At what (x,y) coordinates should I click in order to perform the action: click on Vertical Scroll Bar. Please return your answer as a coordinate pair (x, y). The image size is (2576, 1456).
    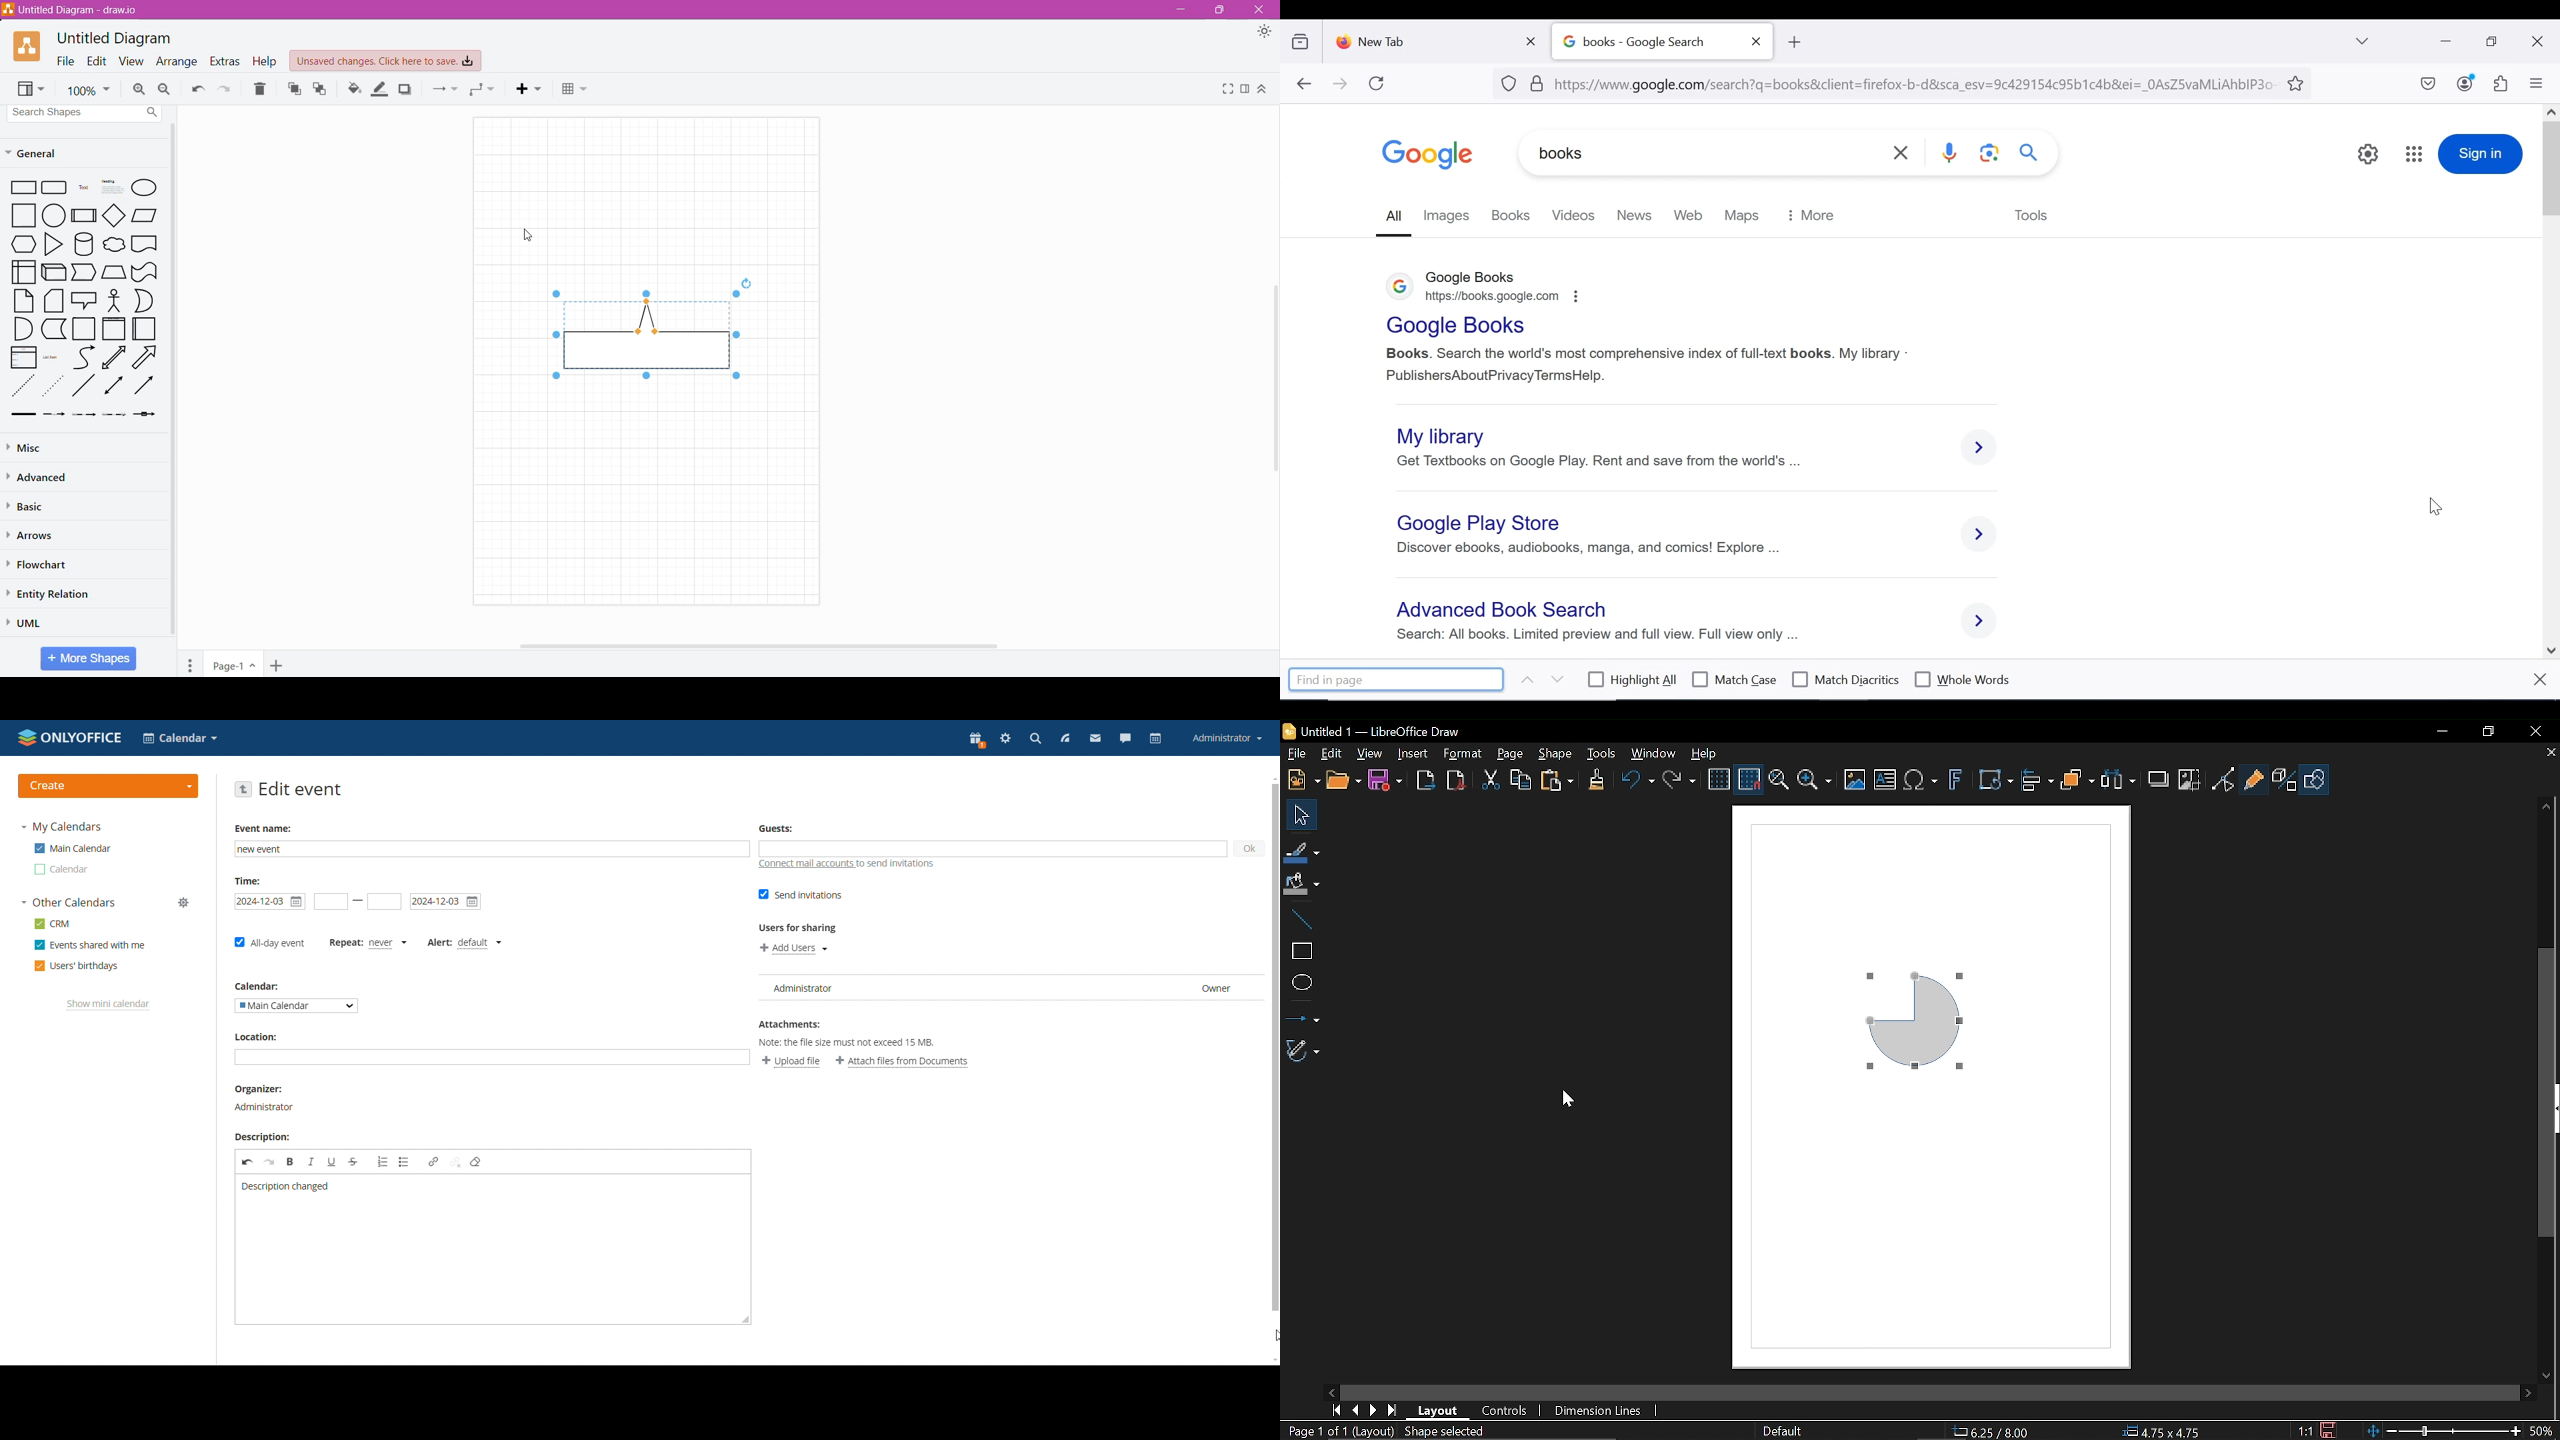
    Looking at the image, I should click on (1271, 382).